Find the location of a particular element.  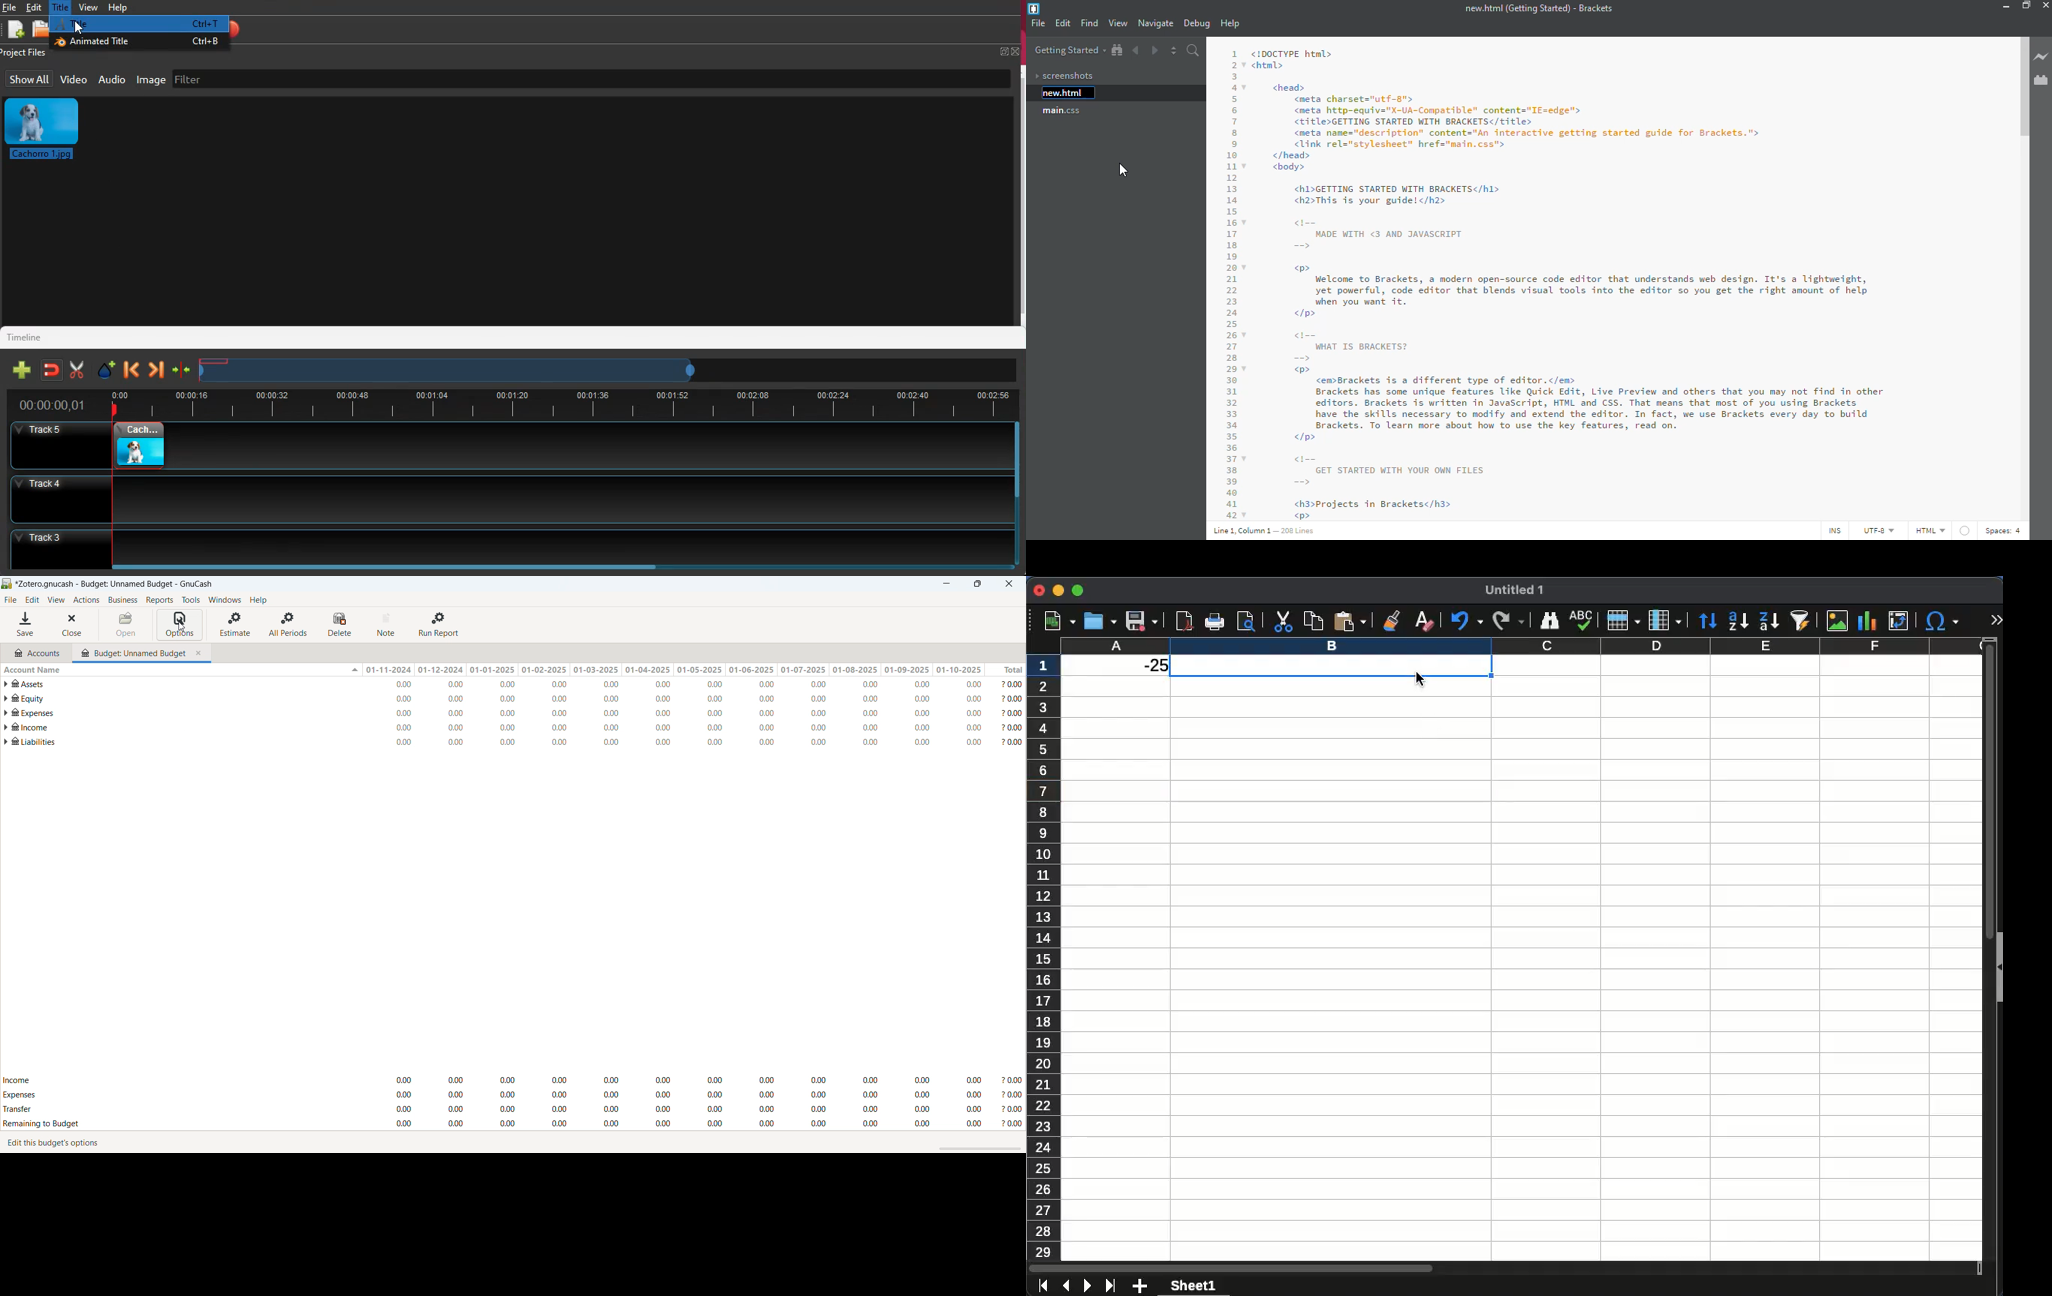

 is located at coordinates (50, 446).